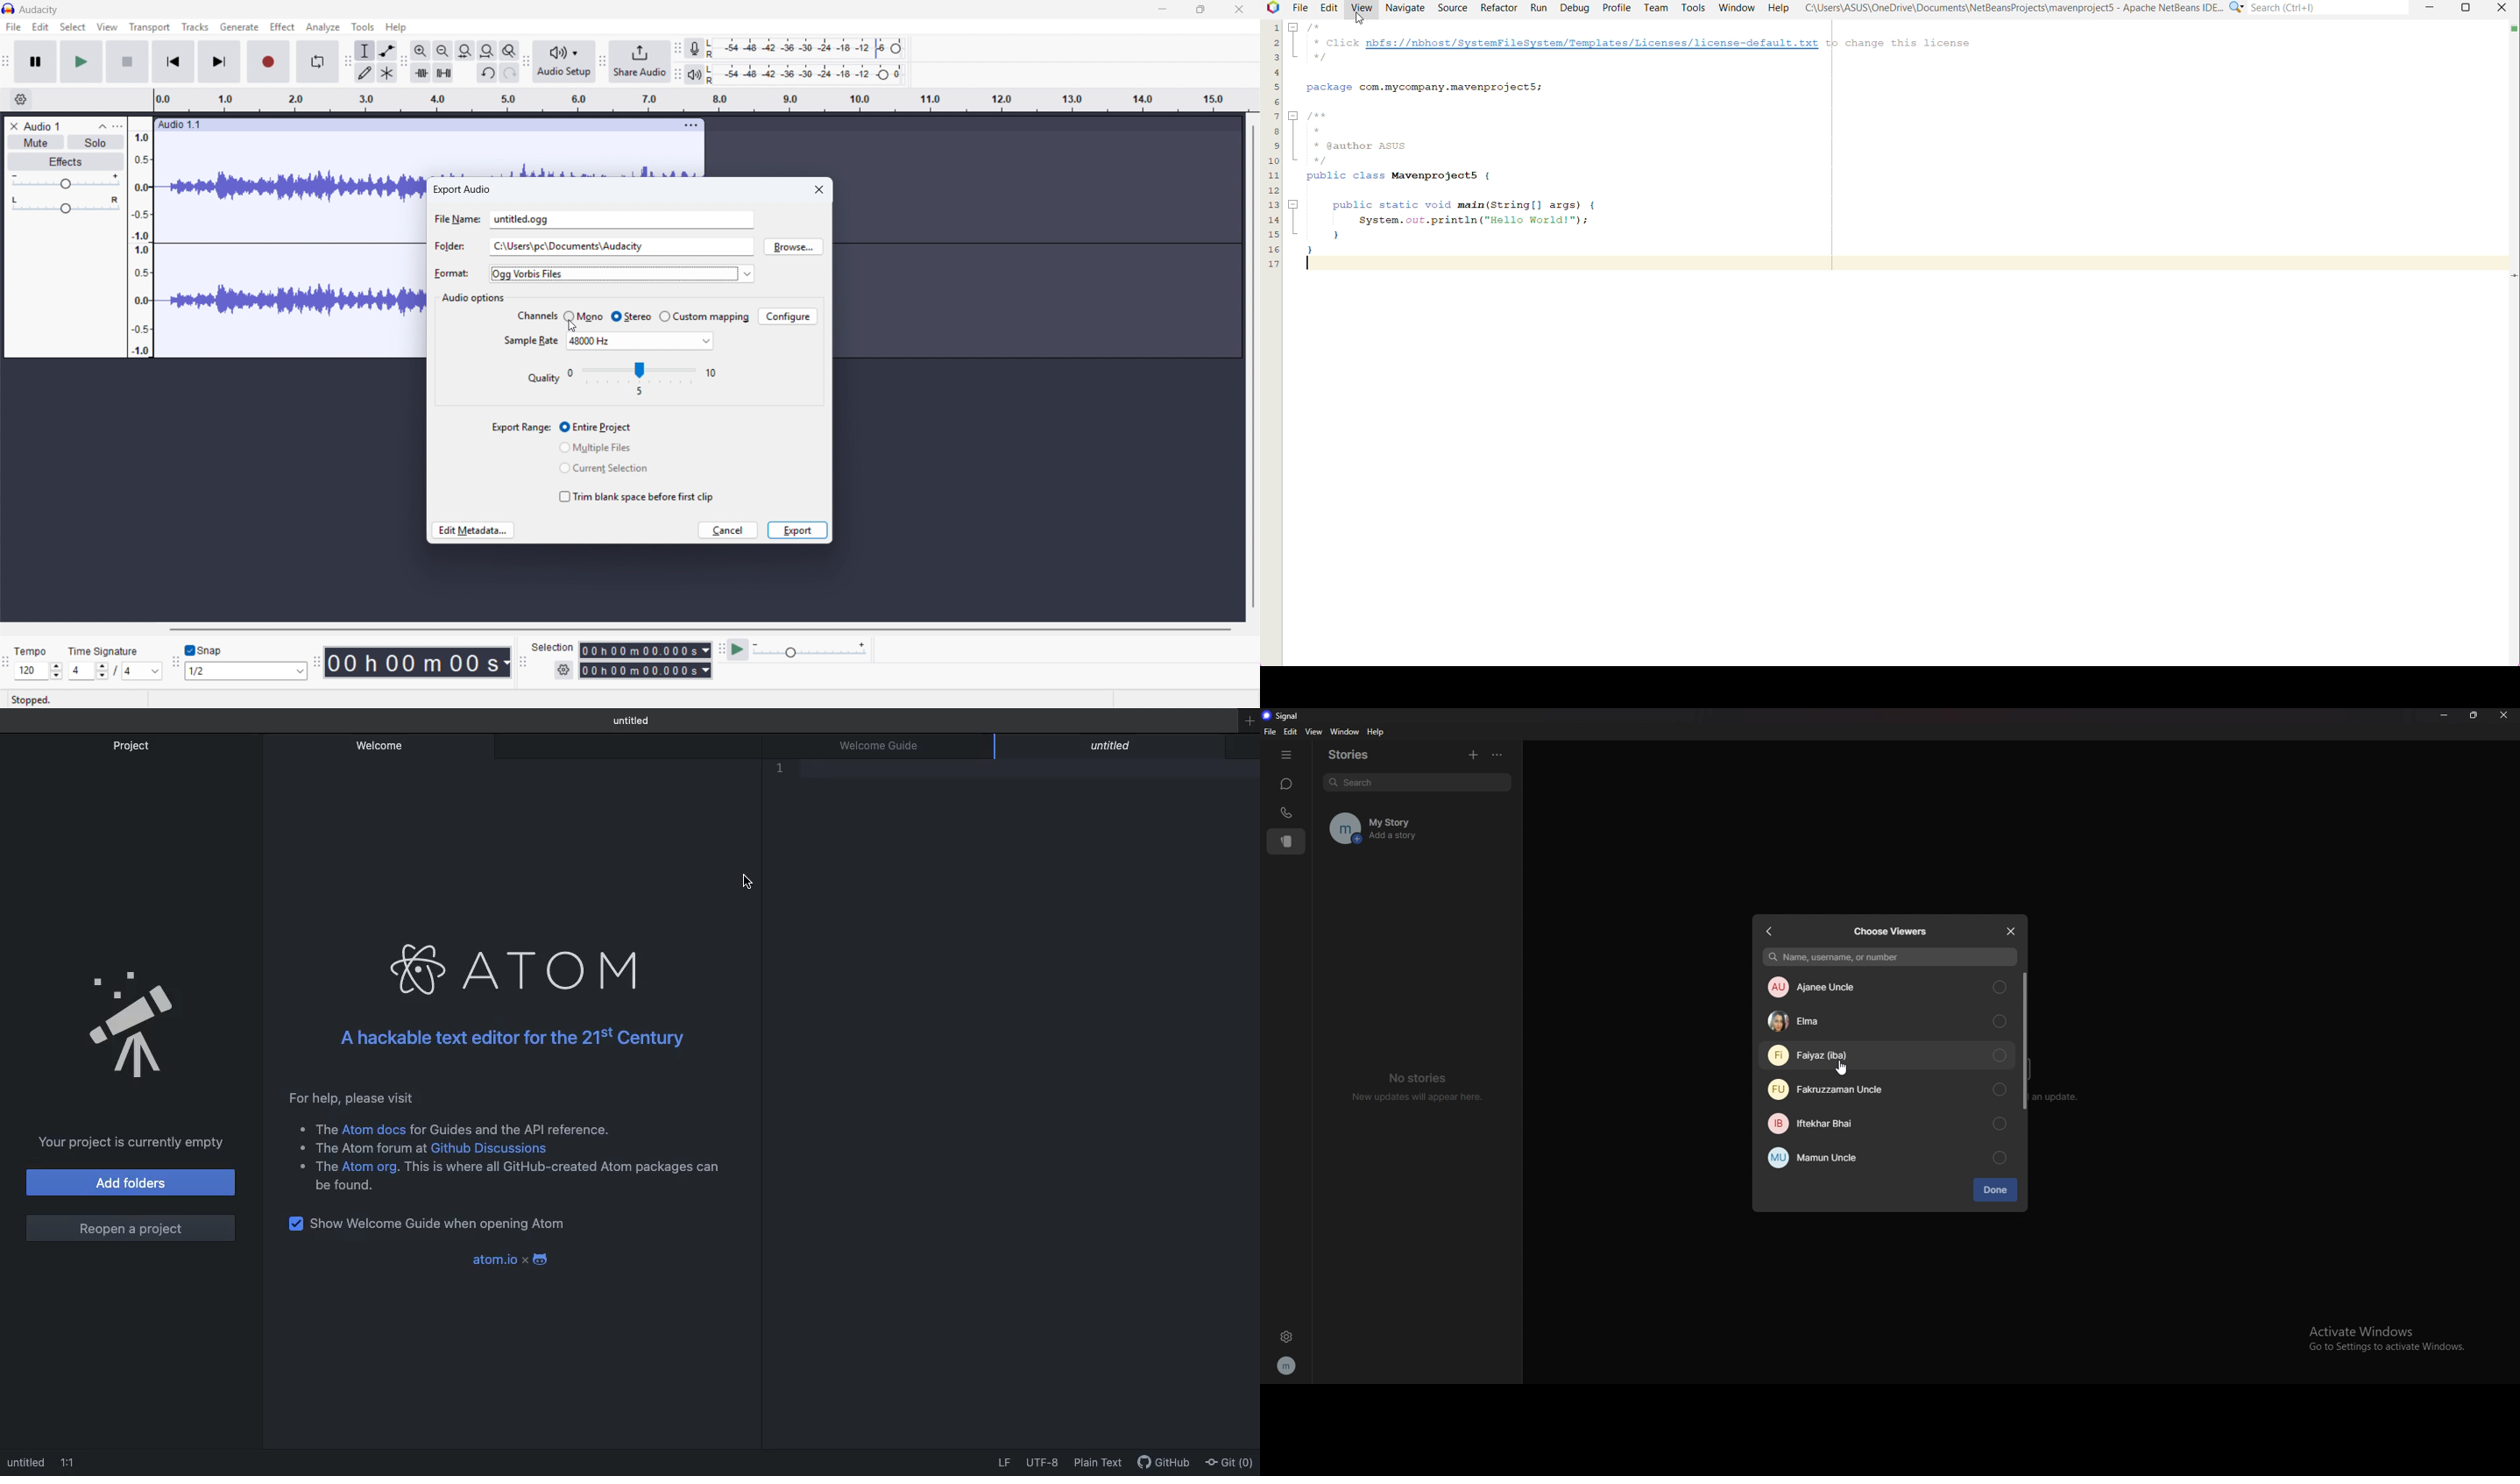  What do you see at coordinates (488, 50) in the screenshot?
I see `Fit project to width` at bounding box center [488, 50].